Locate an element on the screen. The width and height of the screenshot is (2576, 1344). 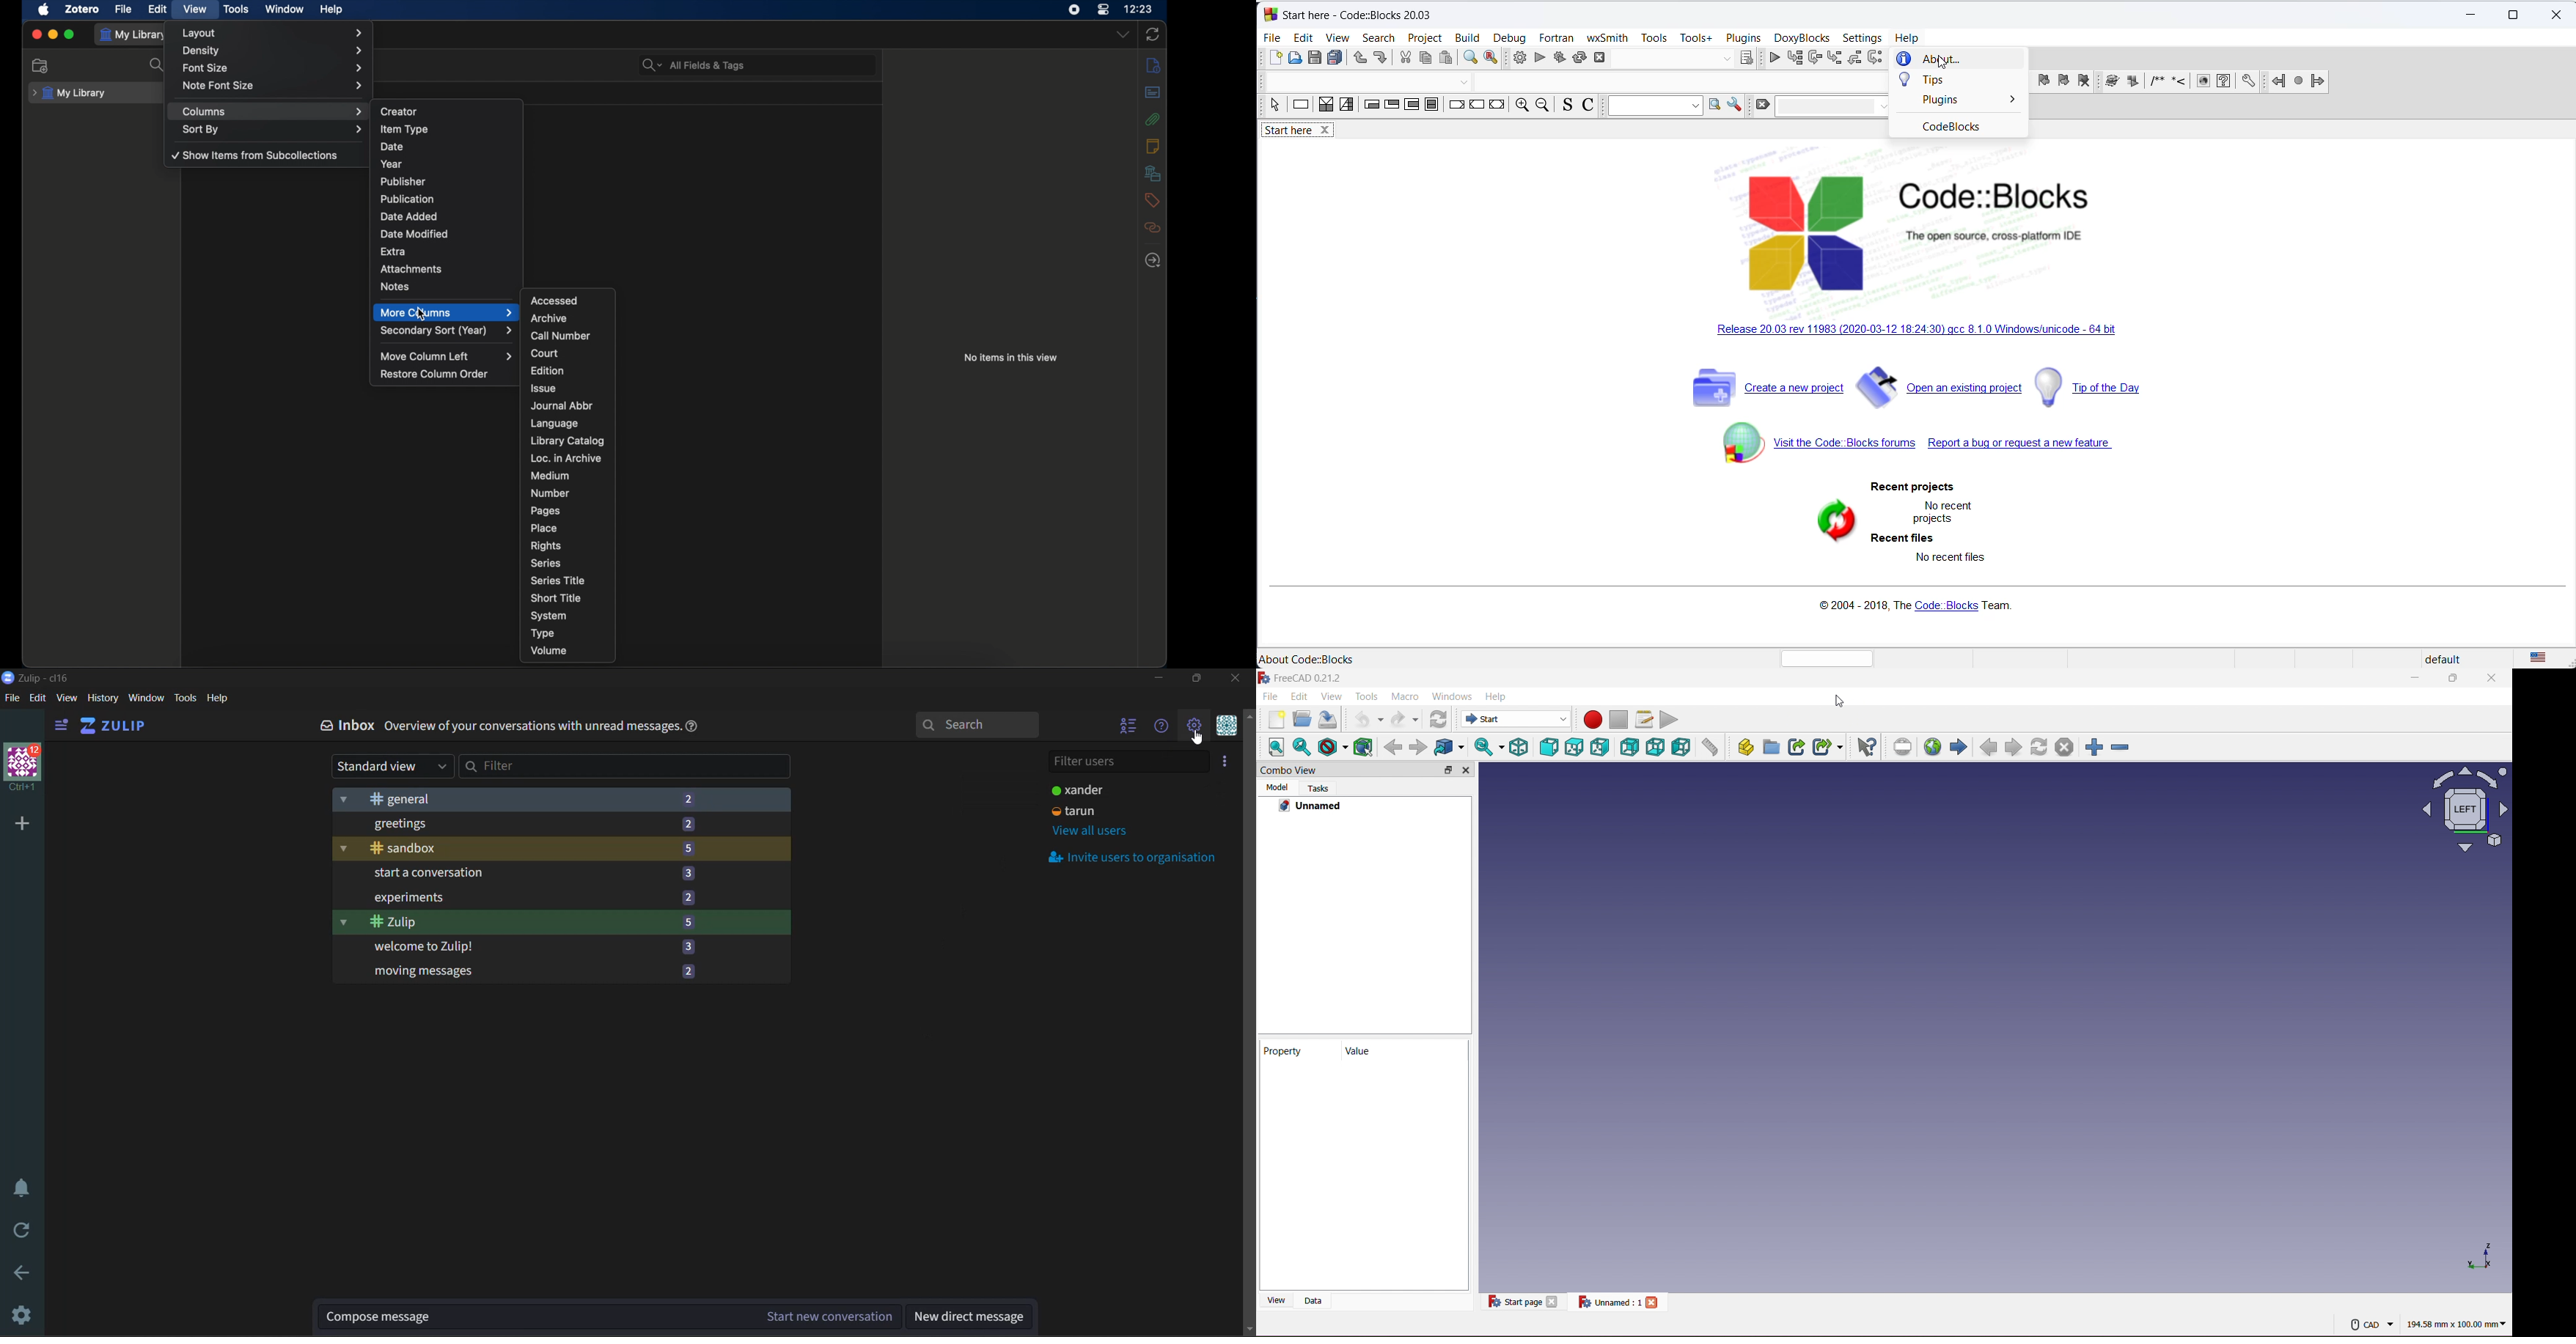
invite users to organisation is located at coordinates (1137, 858).